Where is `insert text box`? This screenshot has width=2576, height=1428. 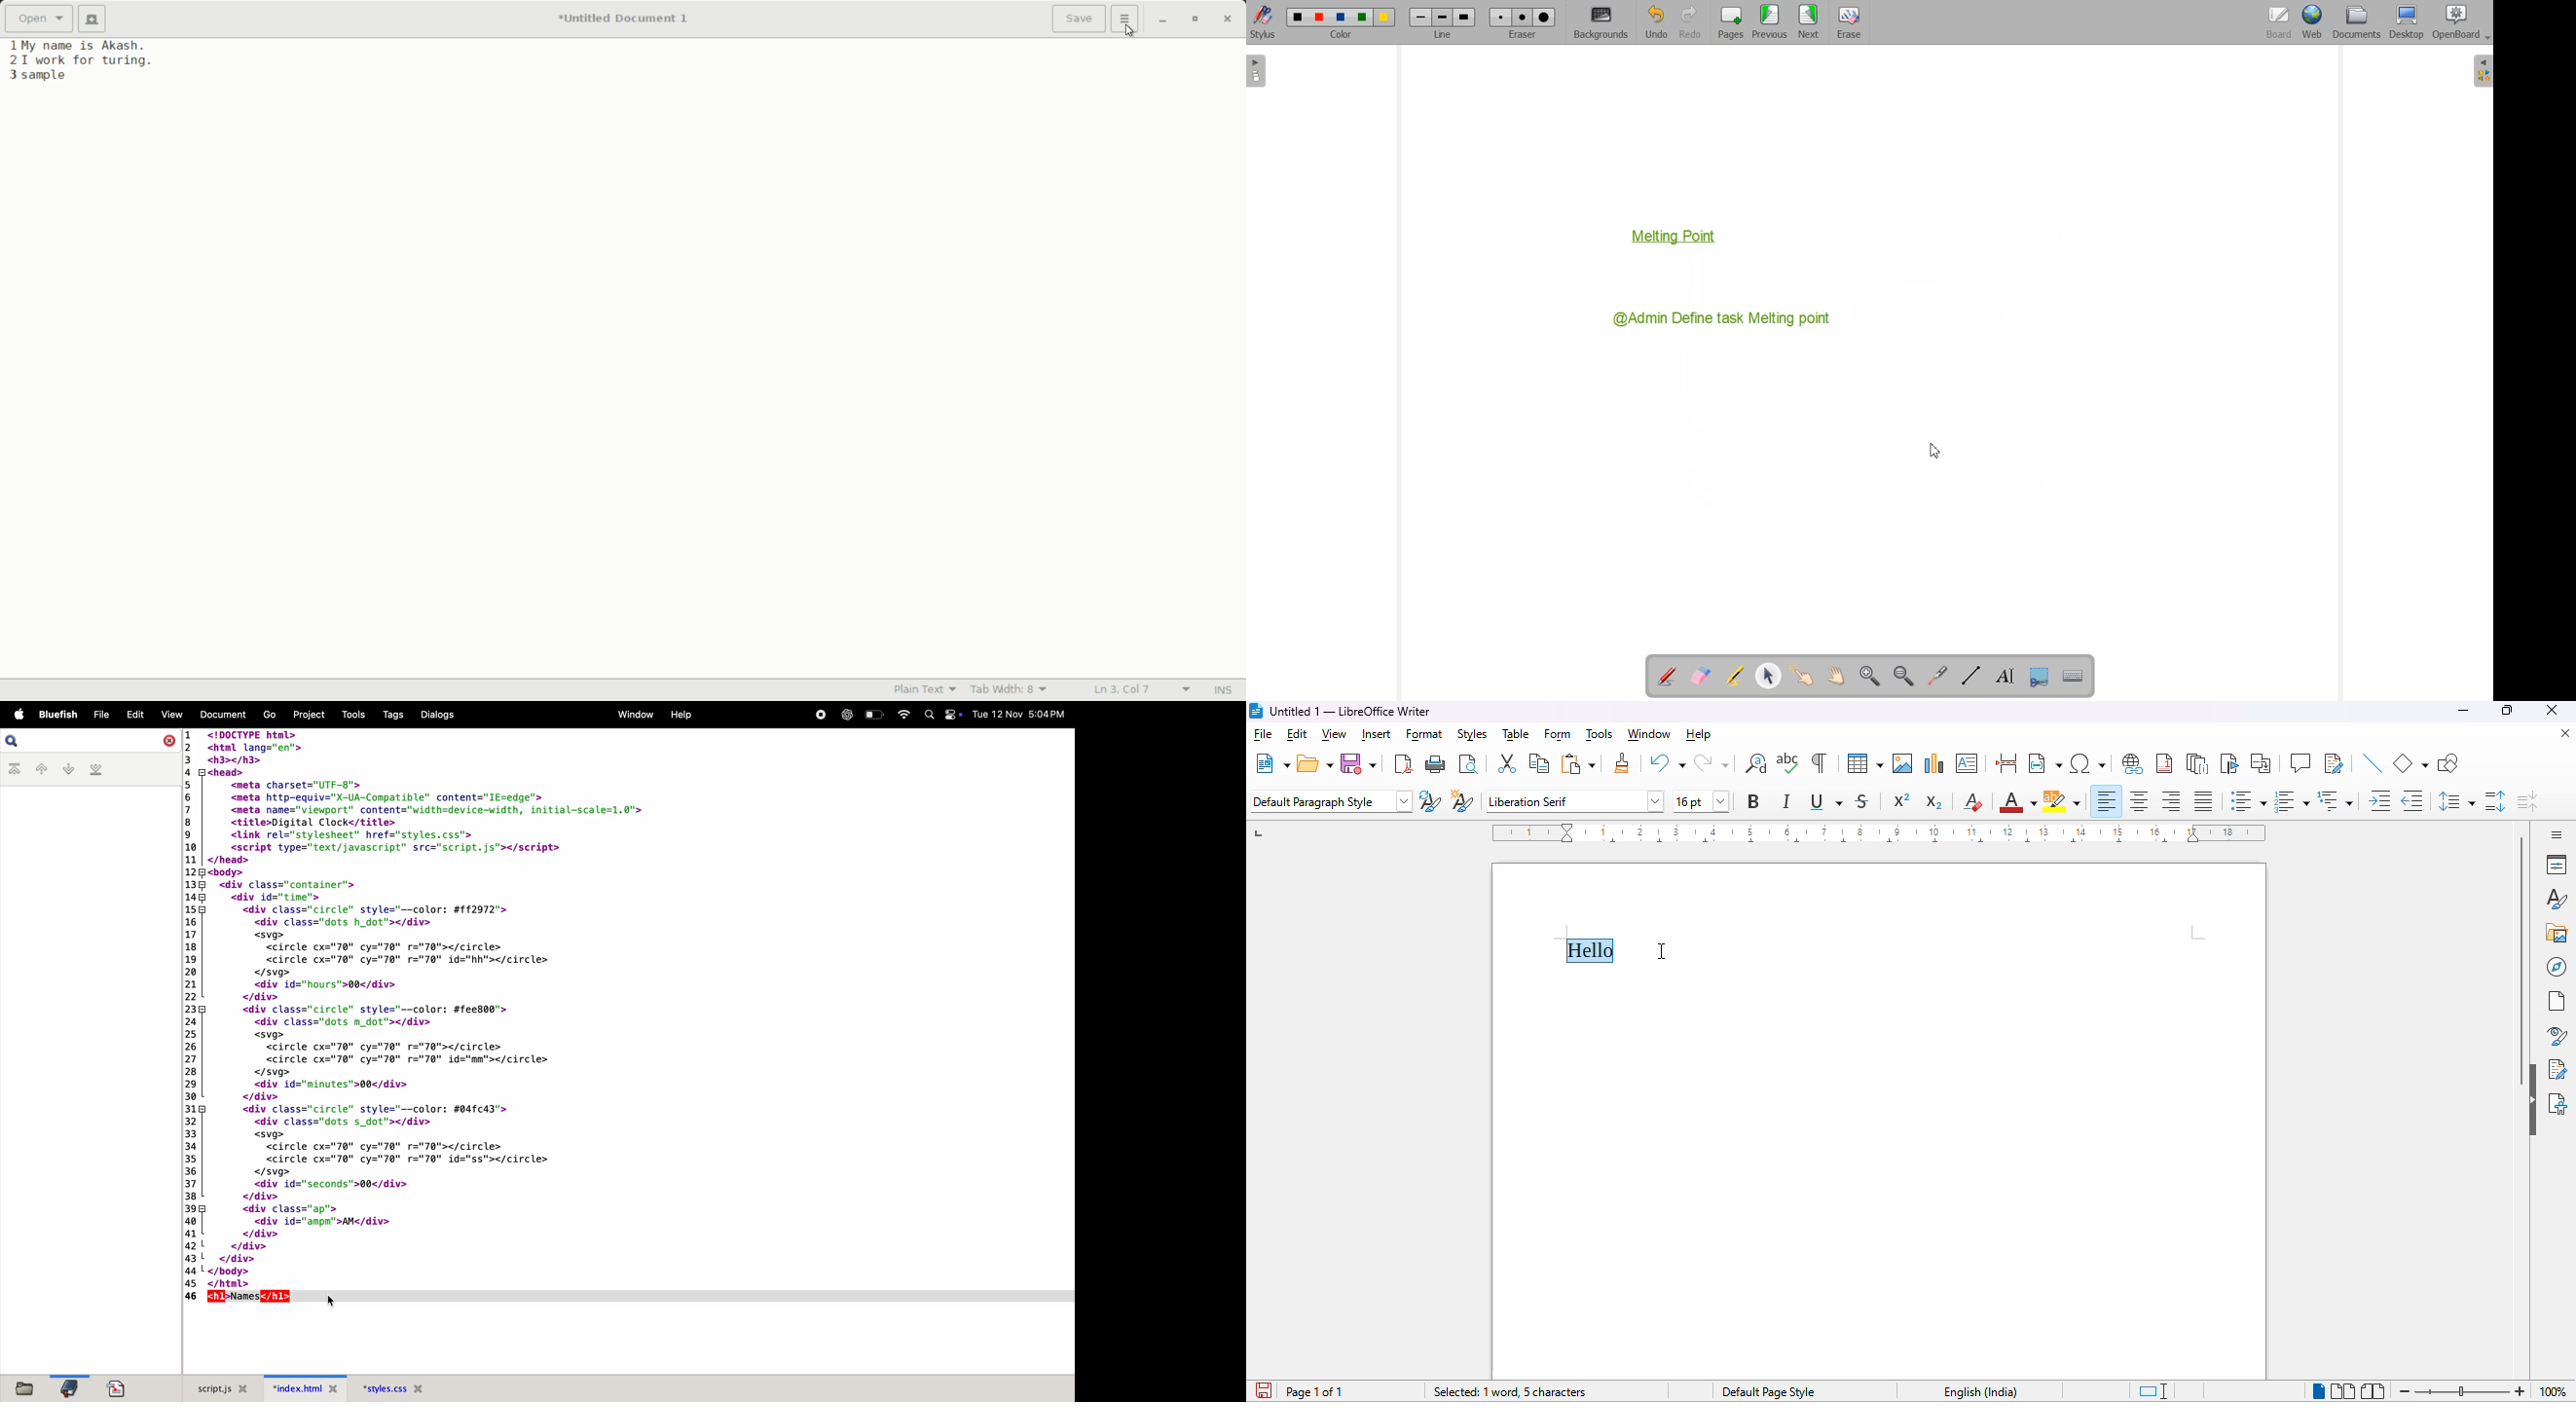 insert text box is located at coordinates (1968, 763).